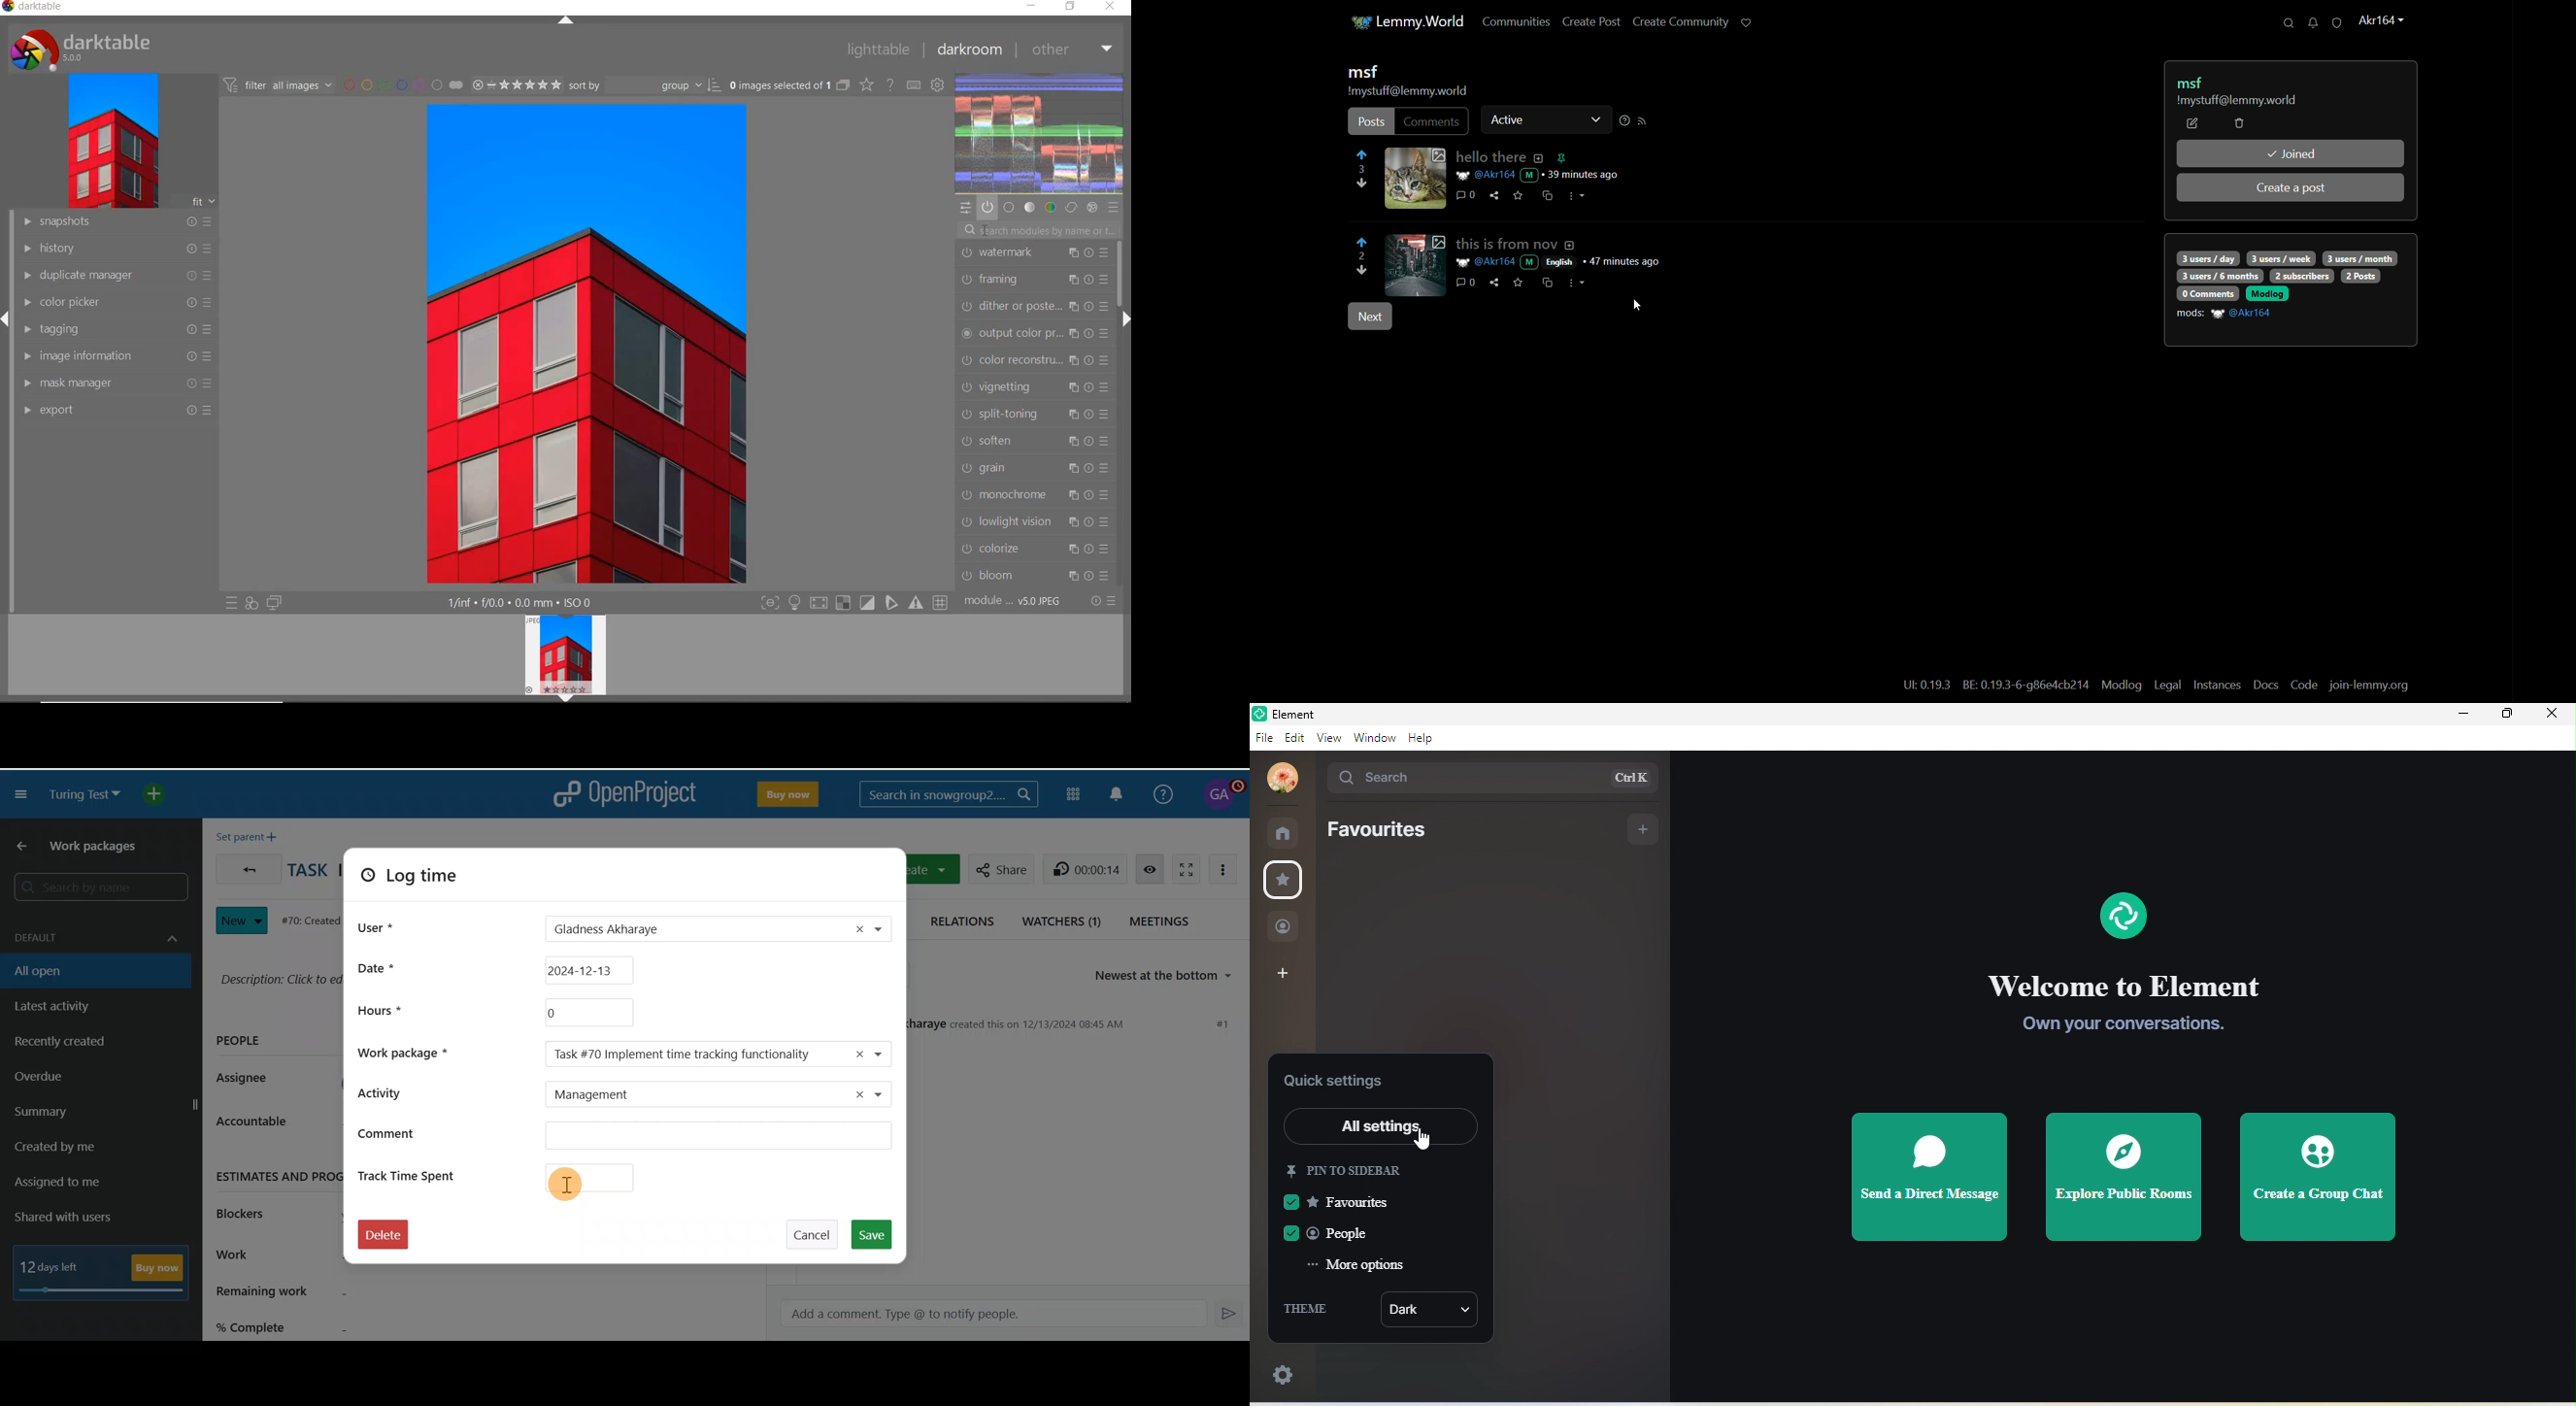 This screenshot has width=2576, height=1428. I want to click on quick settings, so click(1337, 1082).